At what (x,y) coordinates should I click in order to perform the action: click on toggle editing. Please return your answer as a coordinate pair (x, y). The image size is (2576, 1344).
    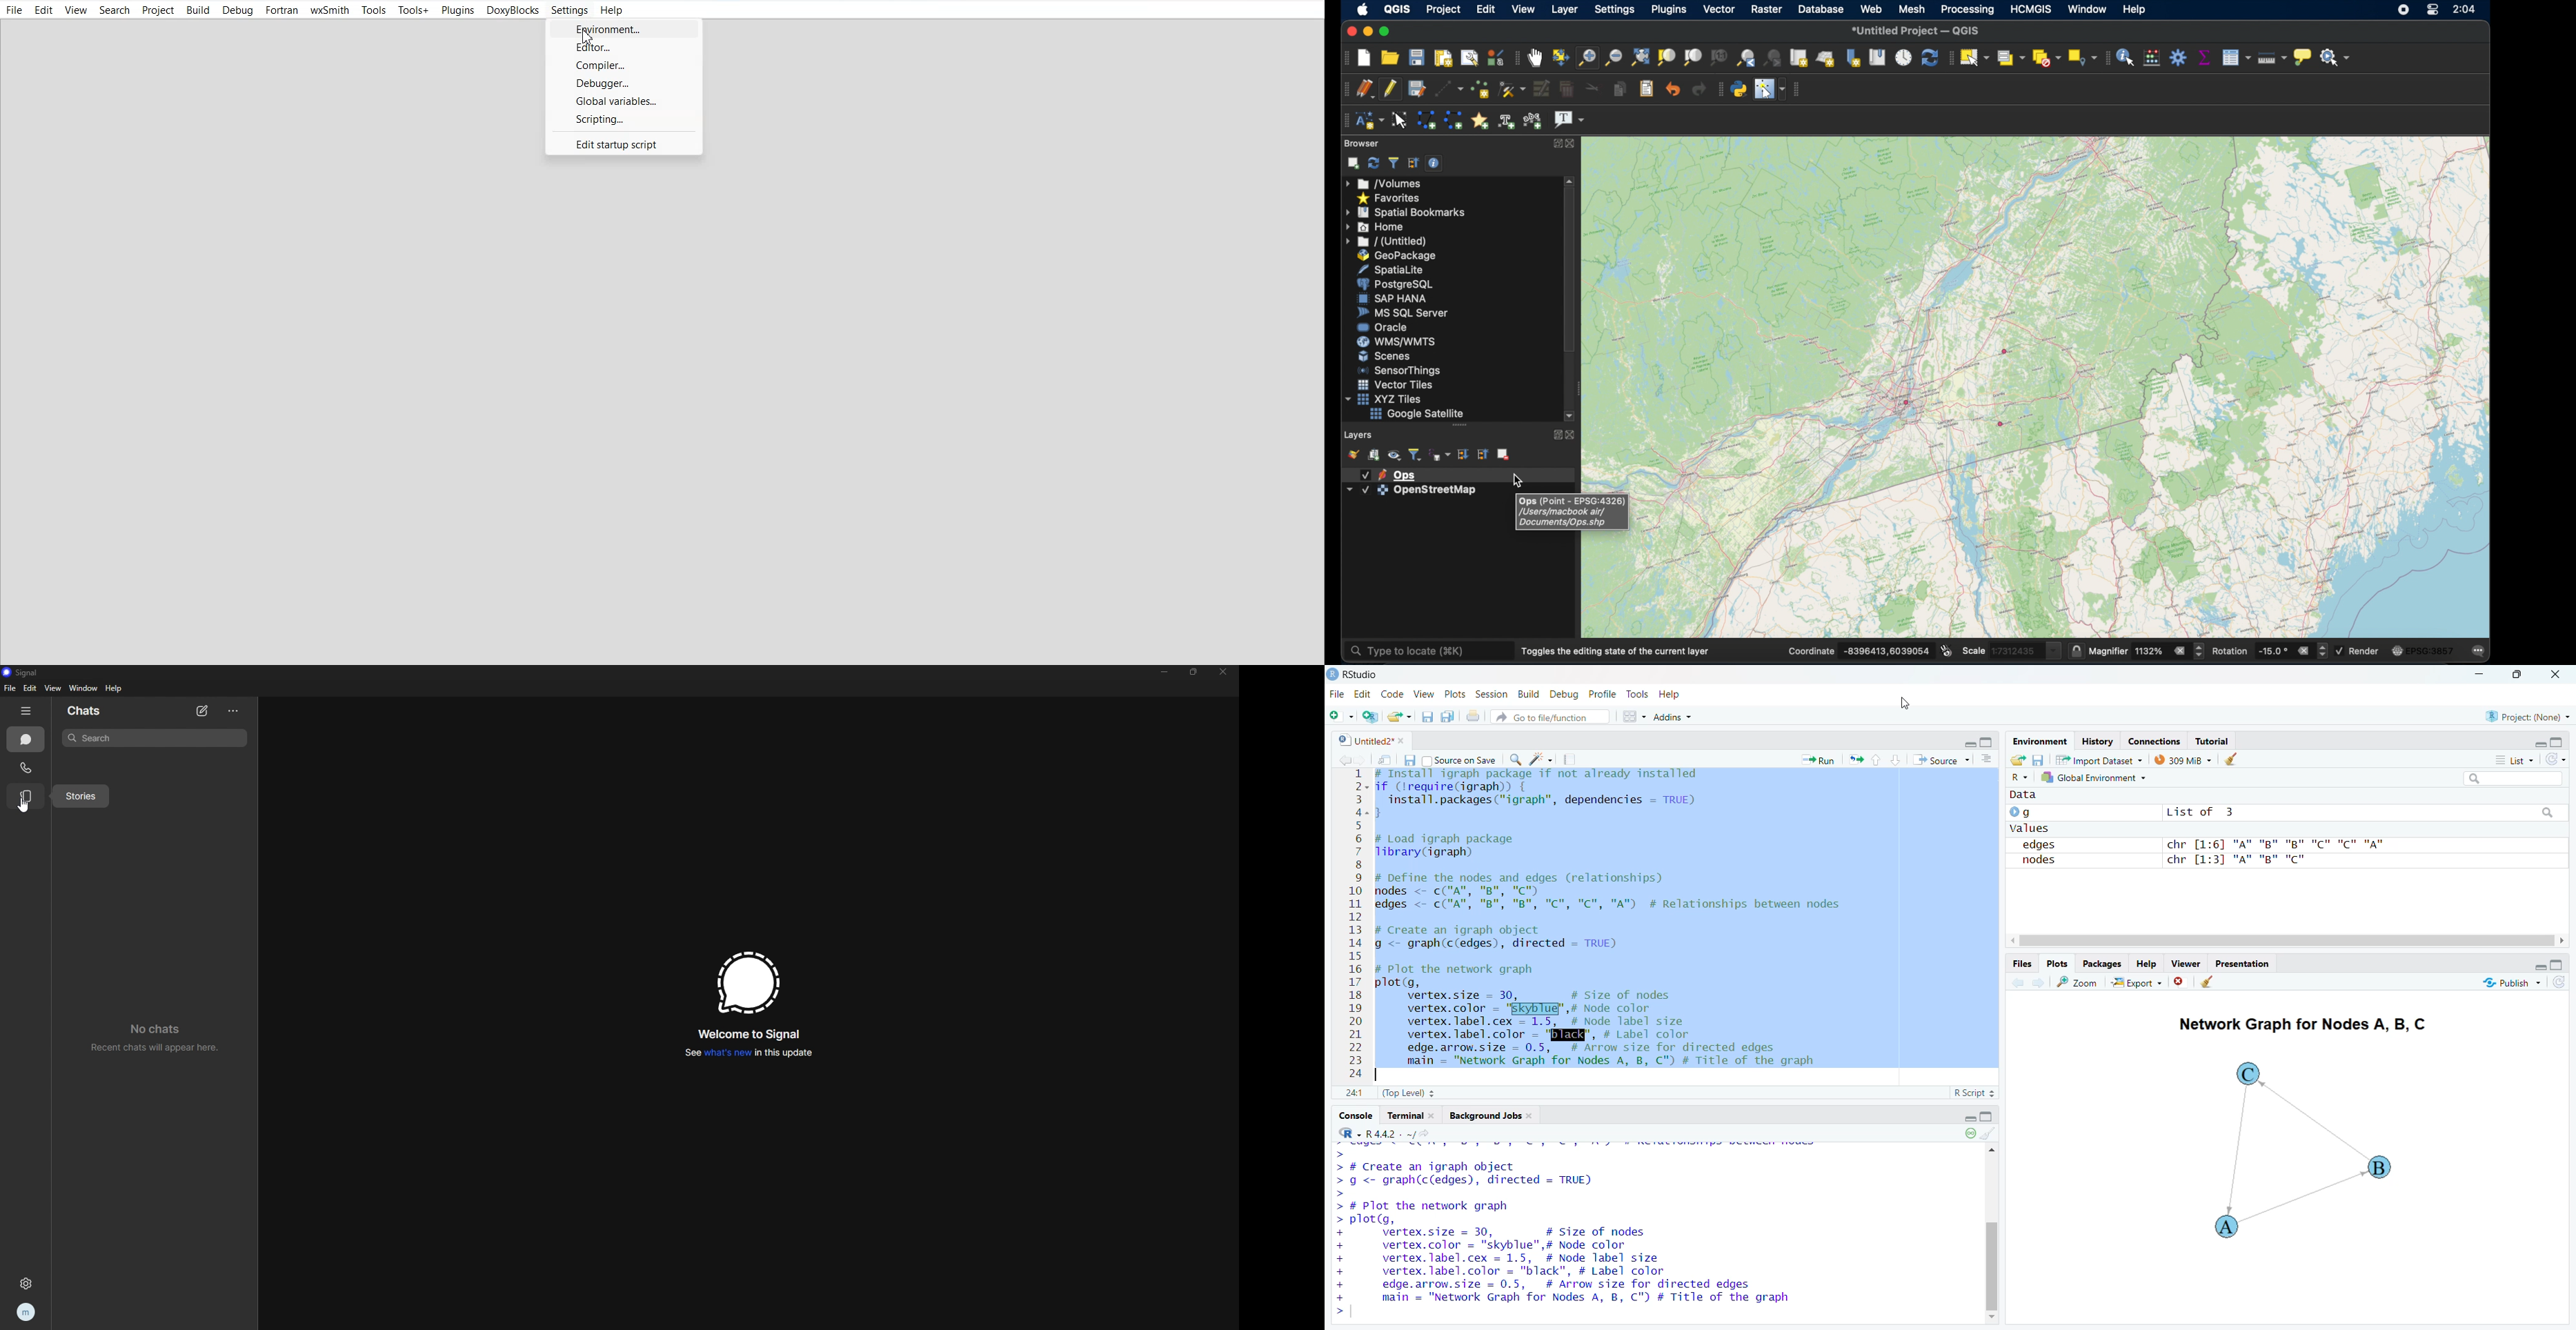
    Looking at the image, I should click on (1389, 89).